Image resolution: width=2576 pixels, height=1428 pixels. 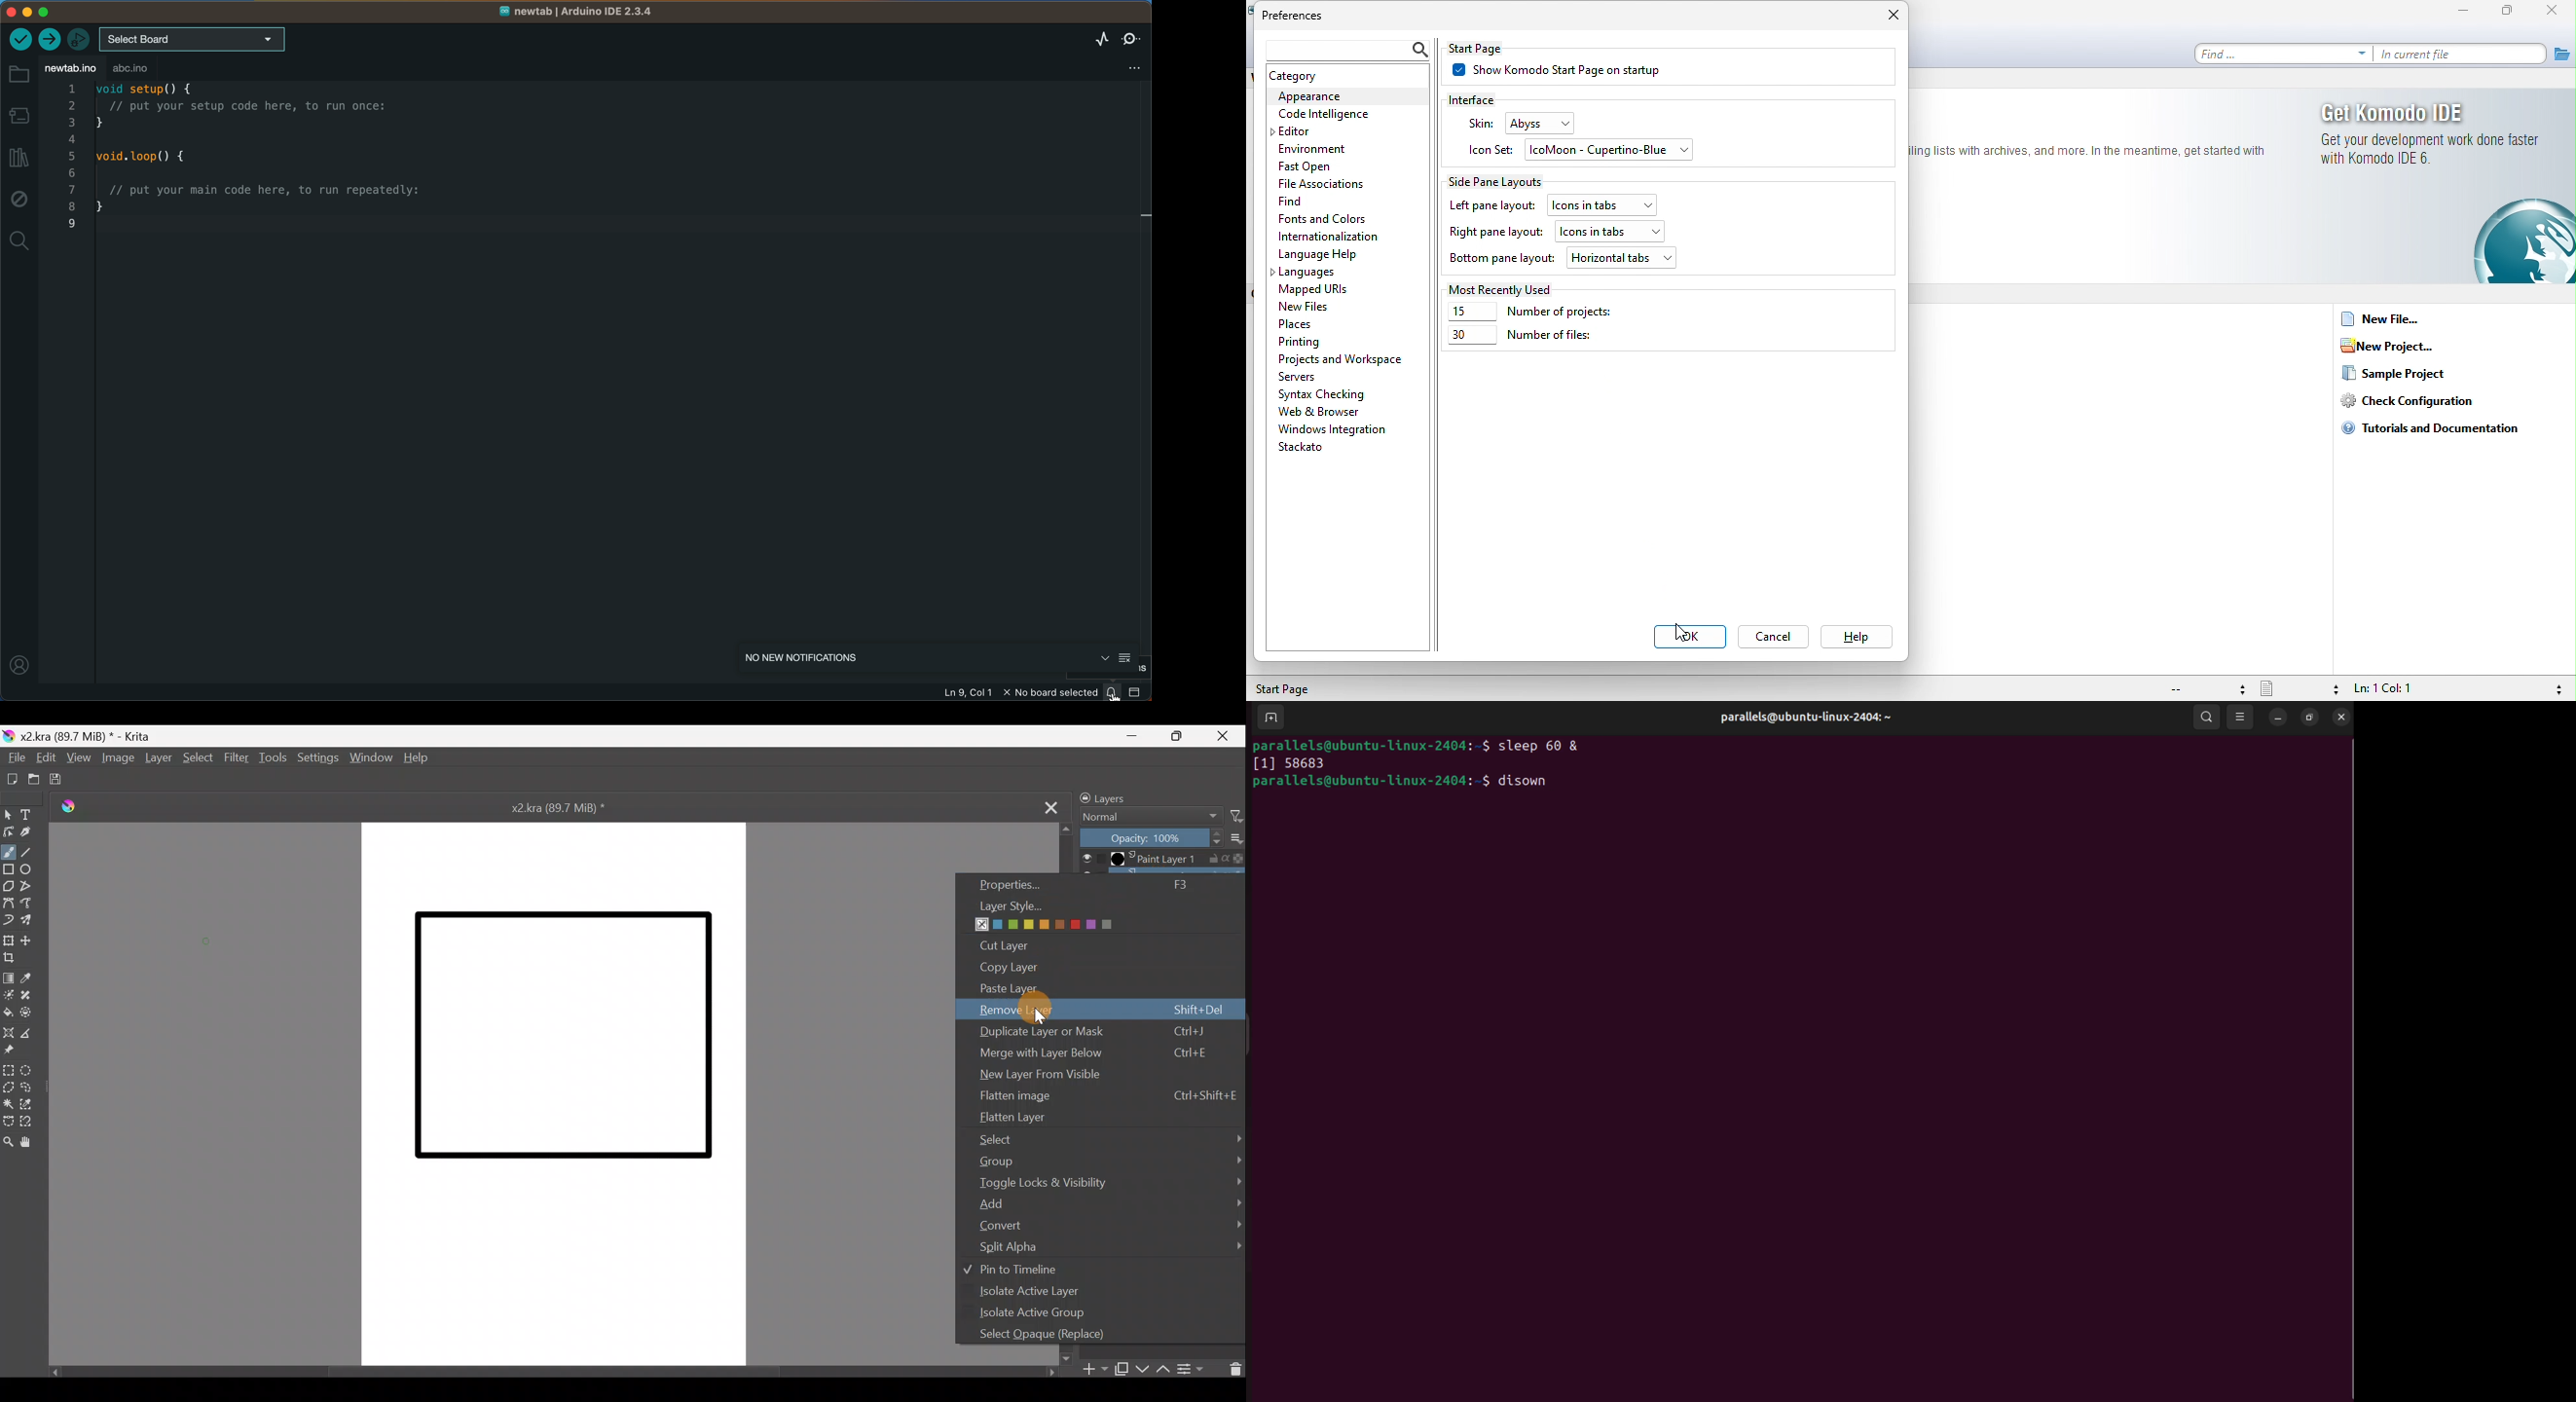 I want to click on web and browser, so click(x=1335, y=411).